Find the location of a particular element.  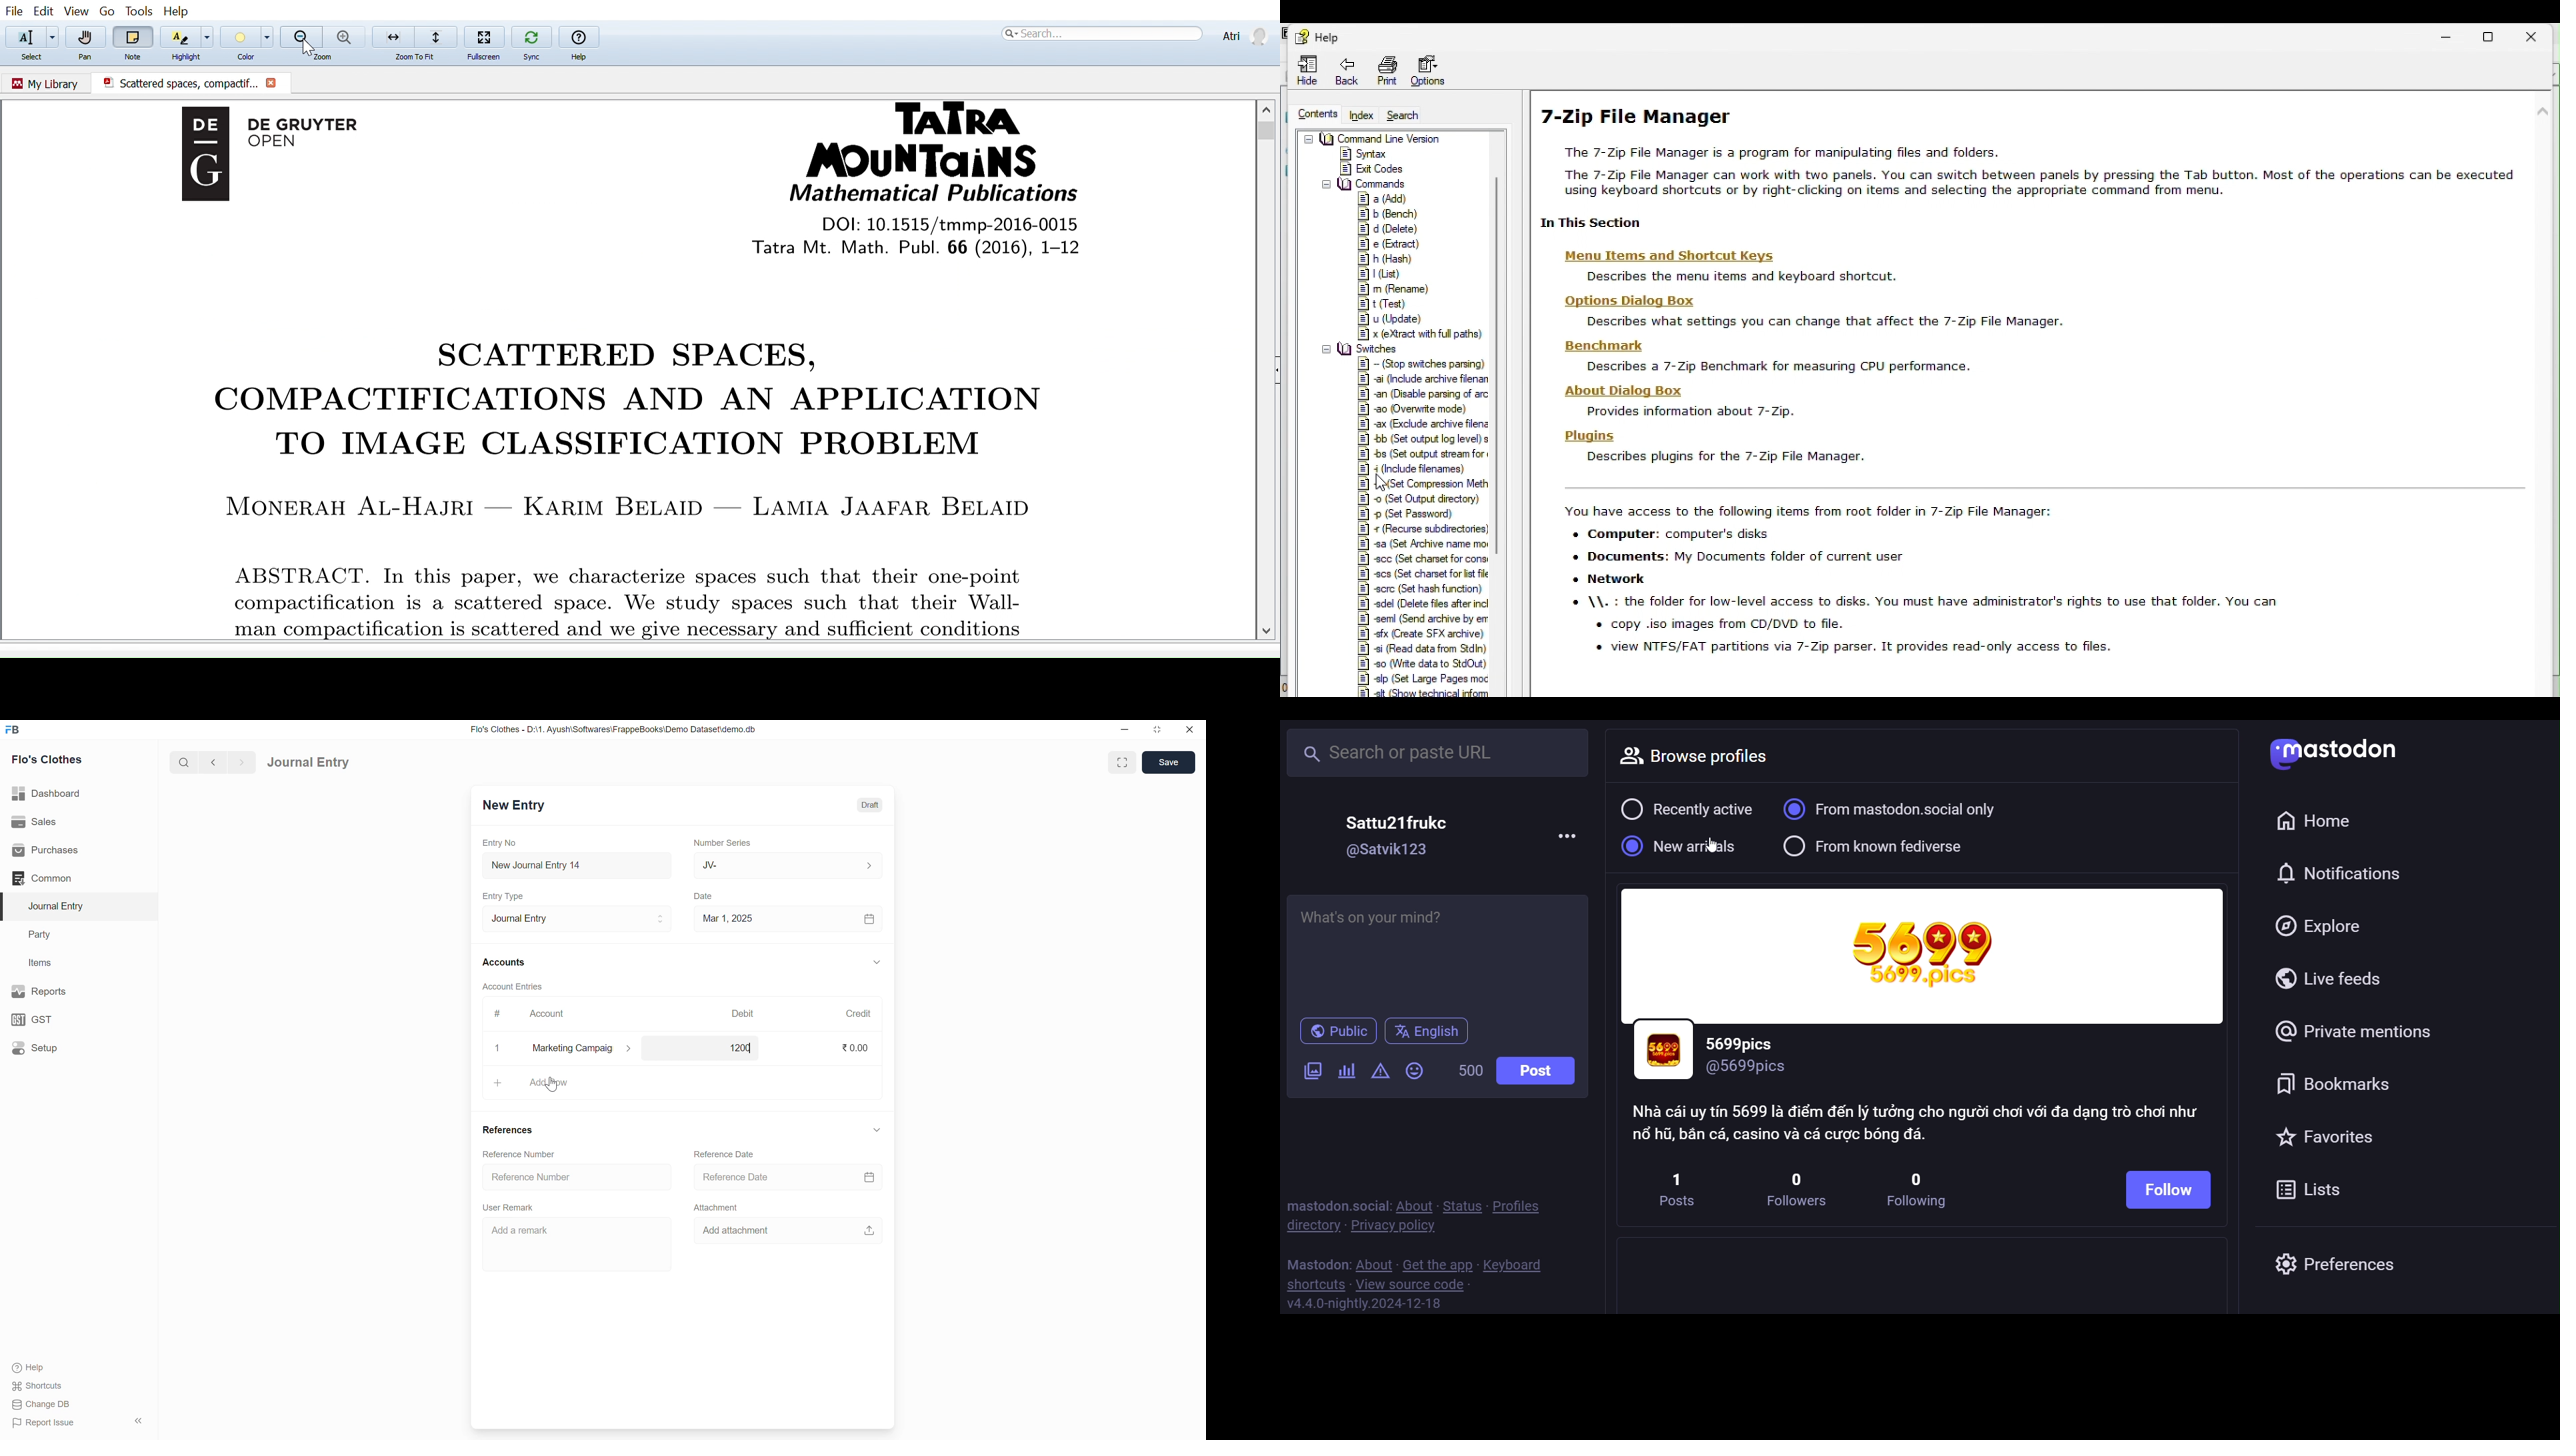

description text is located at coordinates (1935, 577).